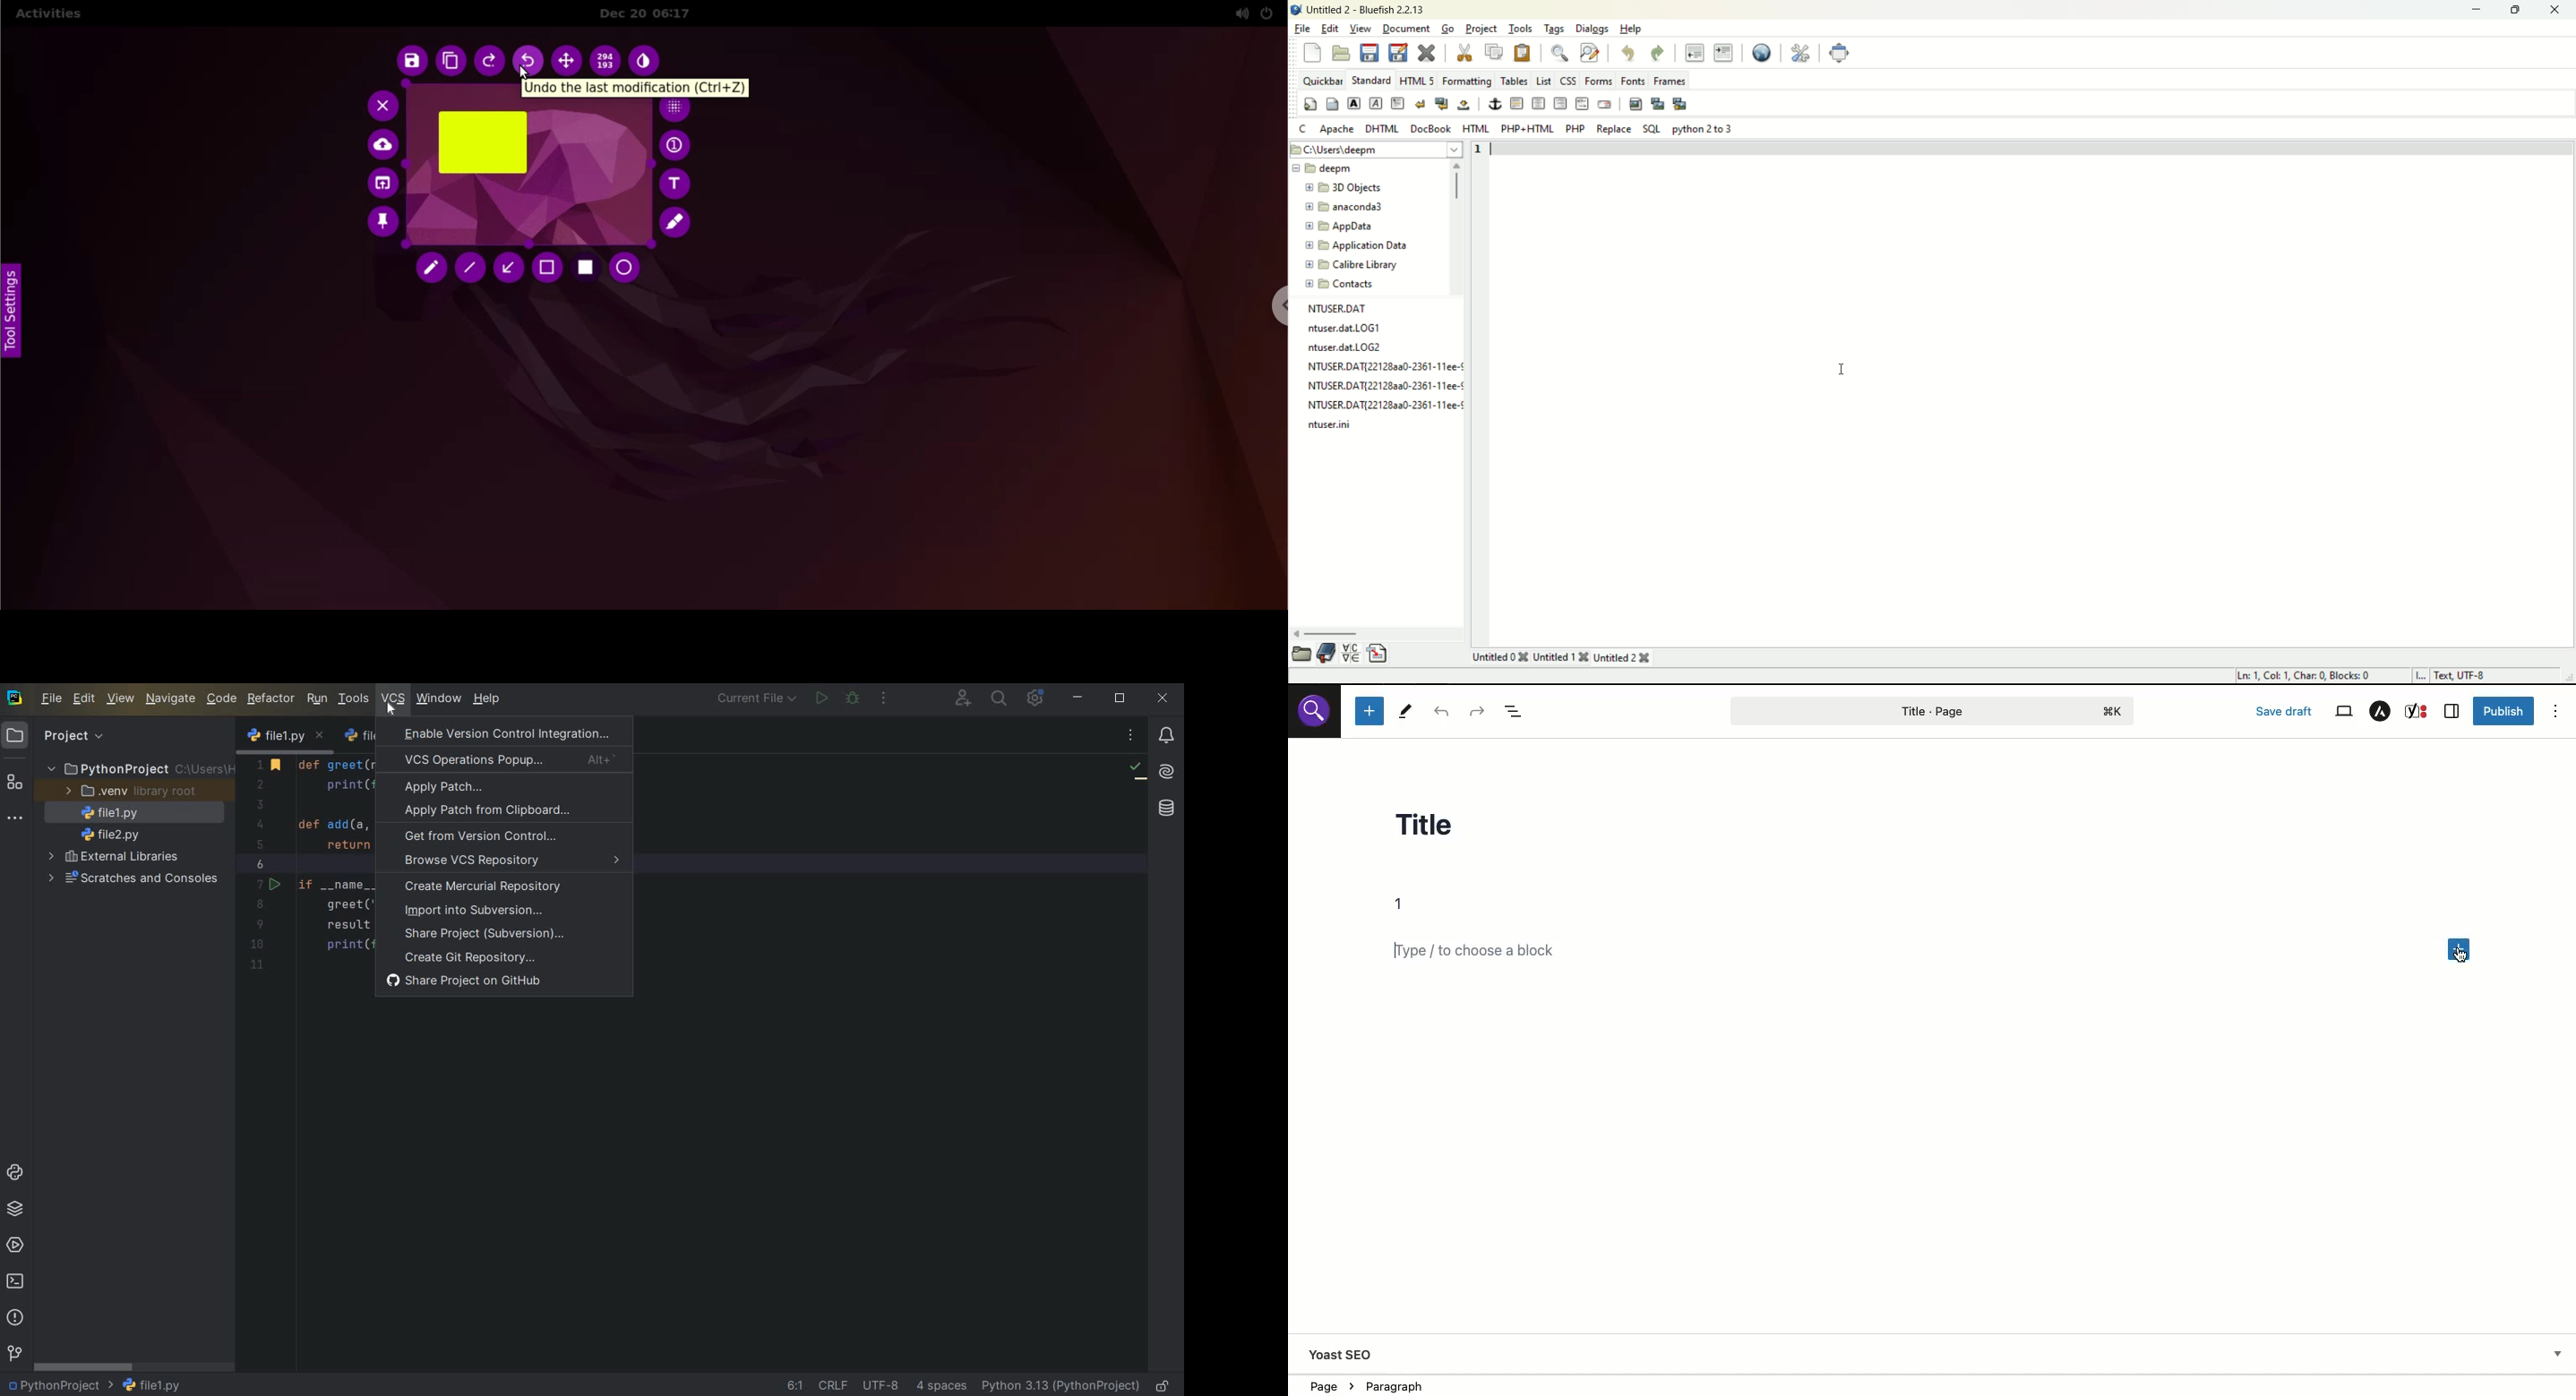  Describe the element at coordinates (1441, 829) in the screenshot. I see `Title` at that location.